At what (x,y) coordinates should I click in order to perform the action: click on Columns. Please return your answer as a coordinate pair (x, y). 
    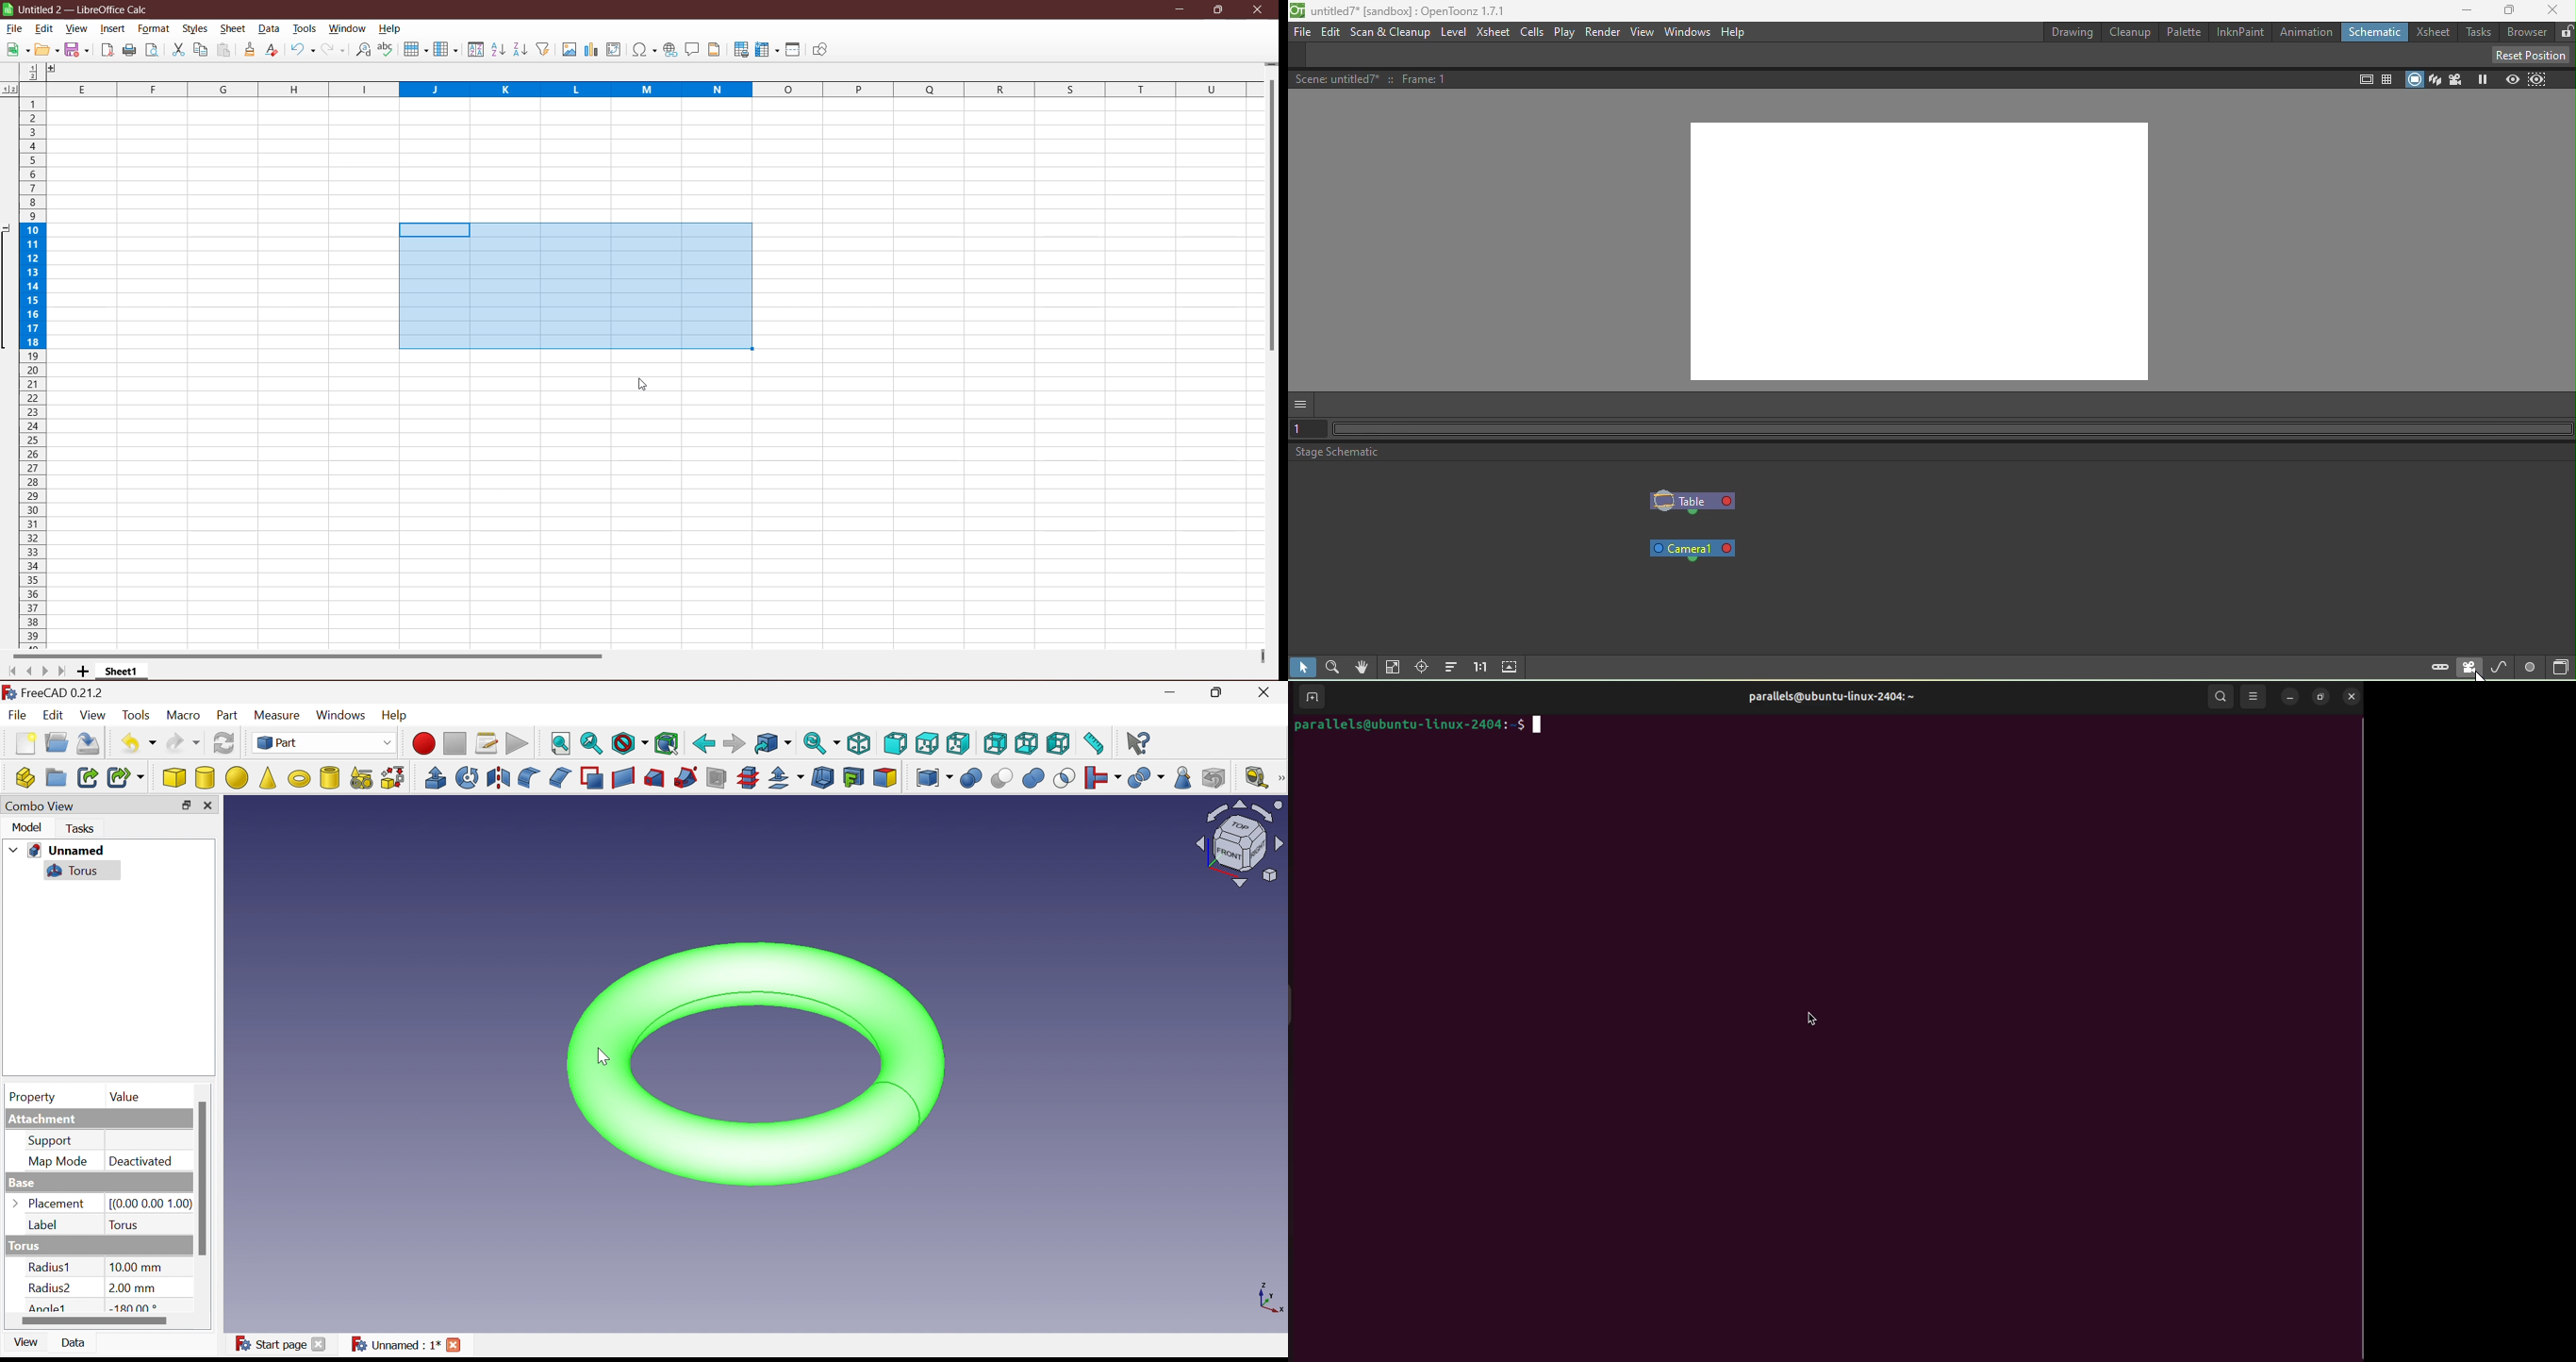
    Looking at the image, I should click on (446, 49).